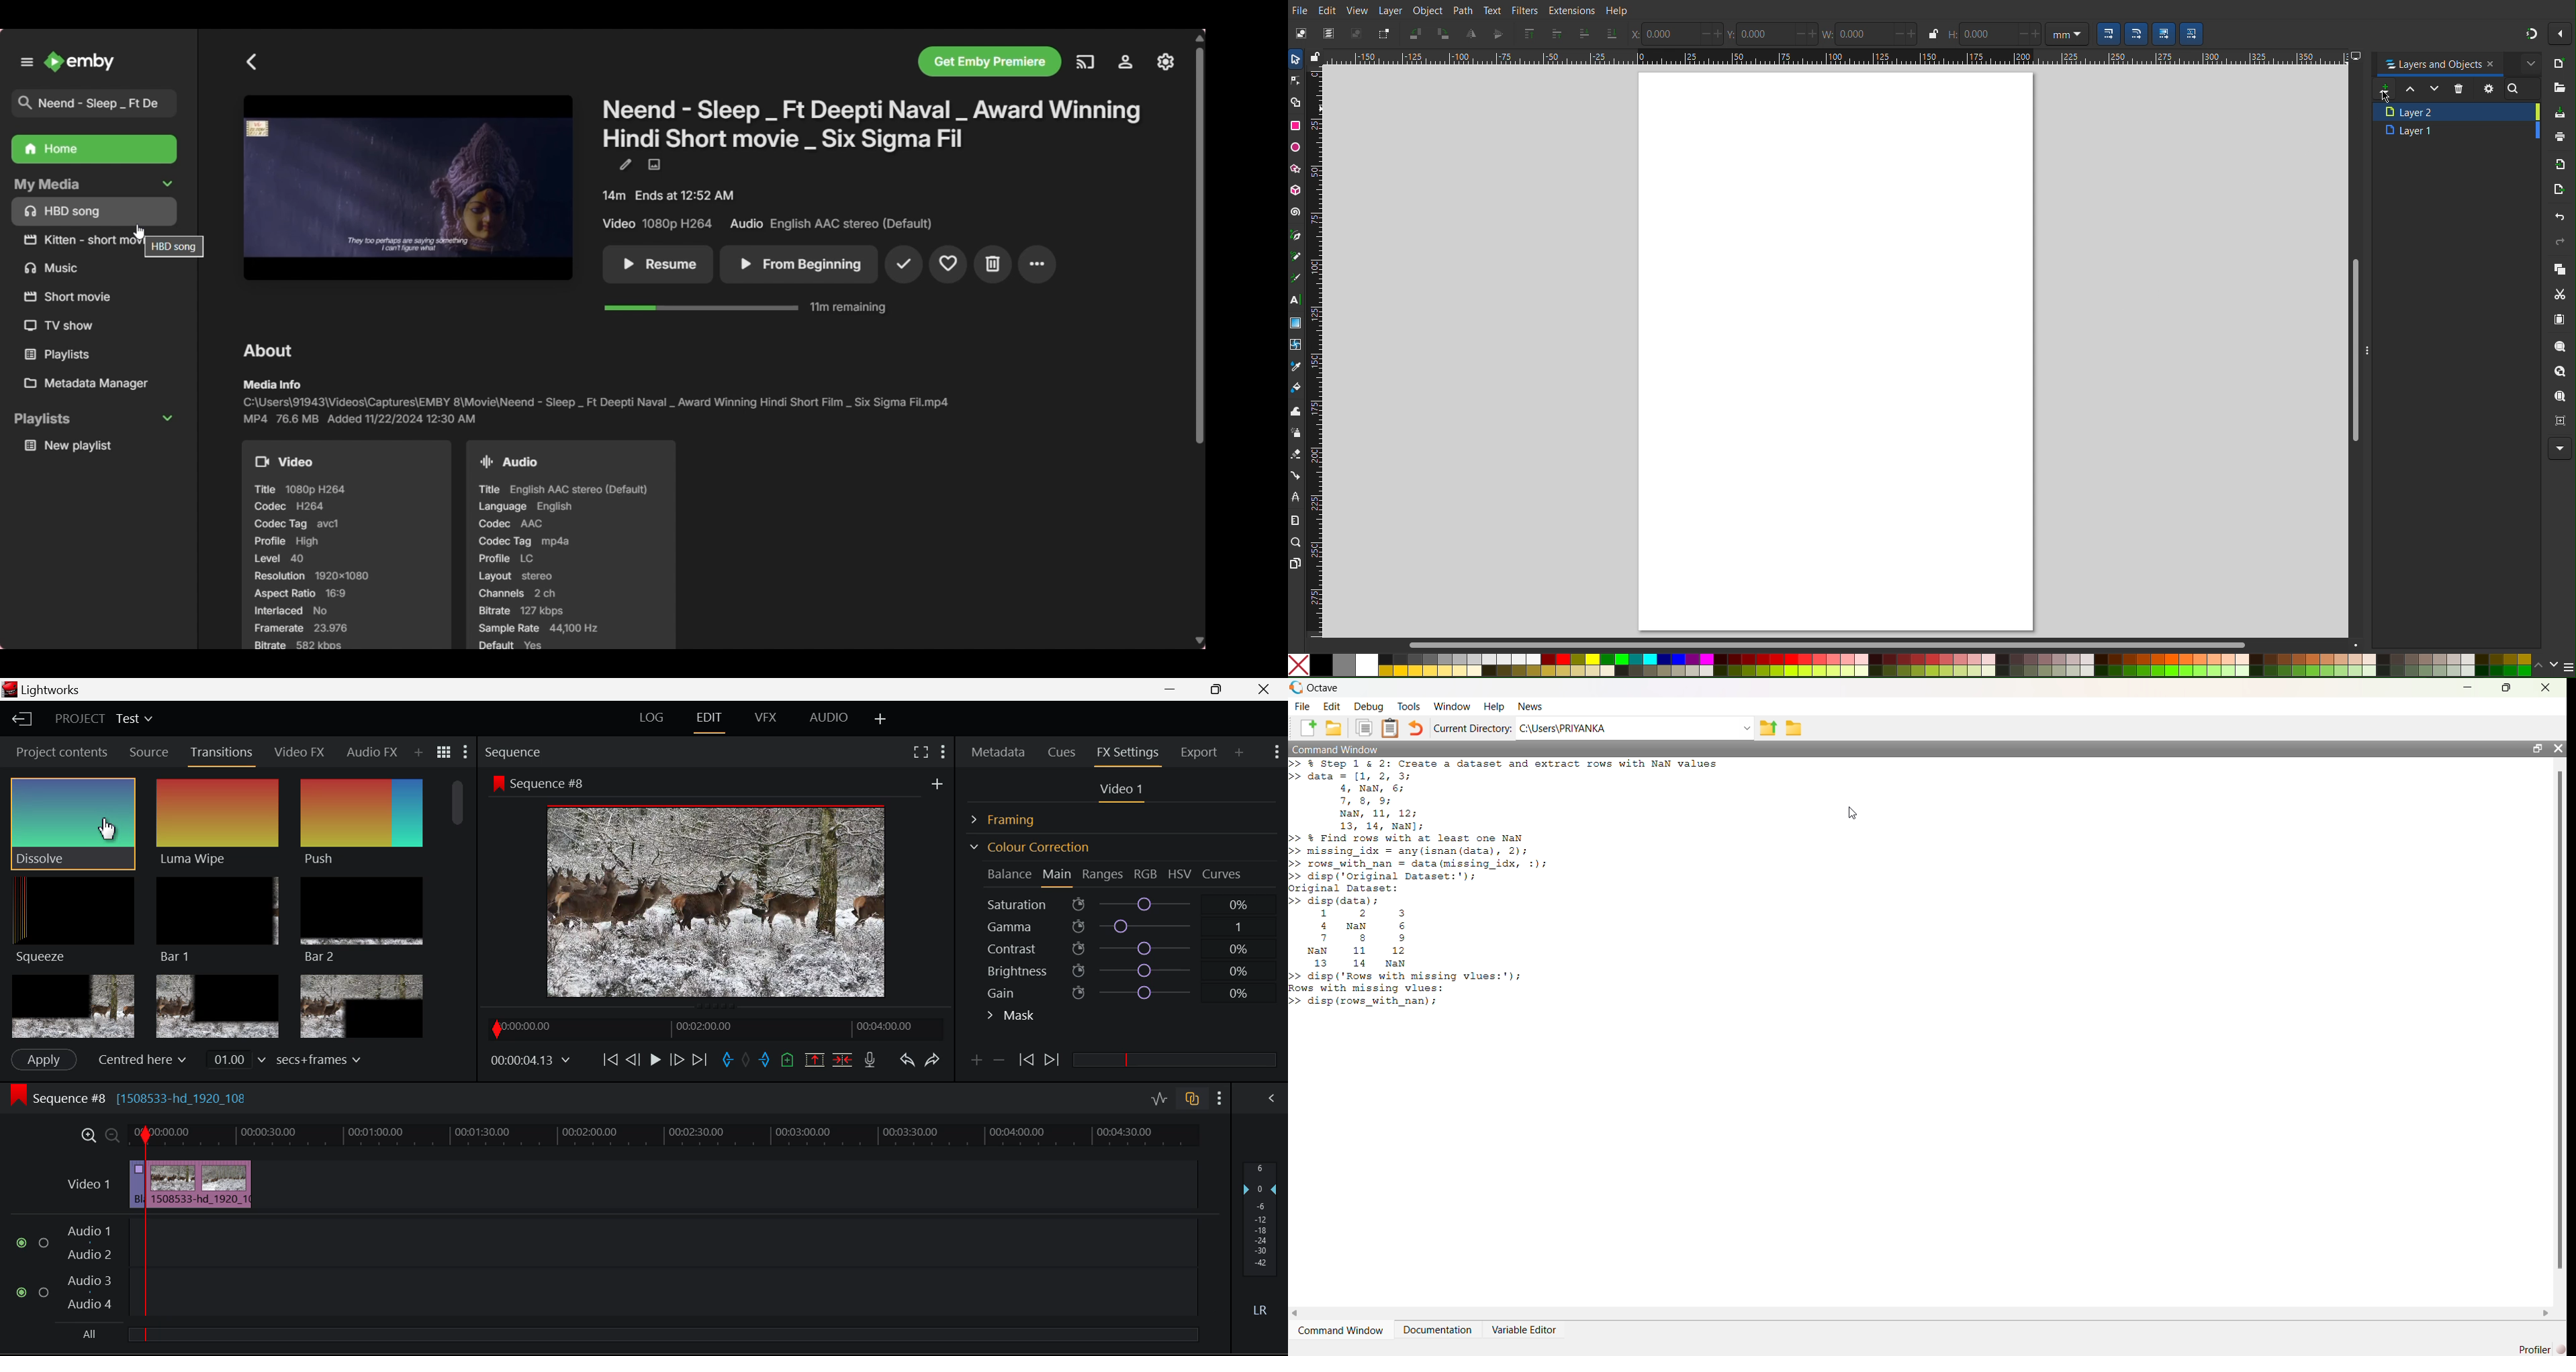 The height and width of the screenshot is (1372, 2576). Describe the element at coordinates (1308, 728) in the screenshot. I see `New File` at that location.